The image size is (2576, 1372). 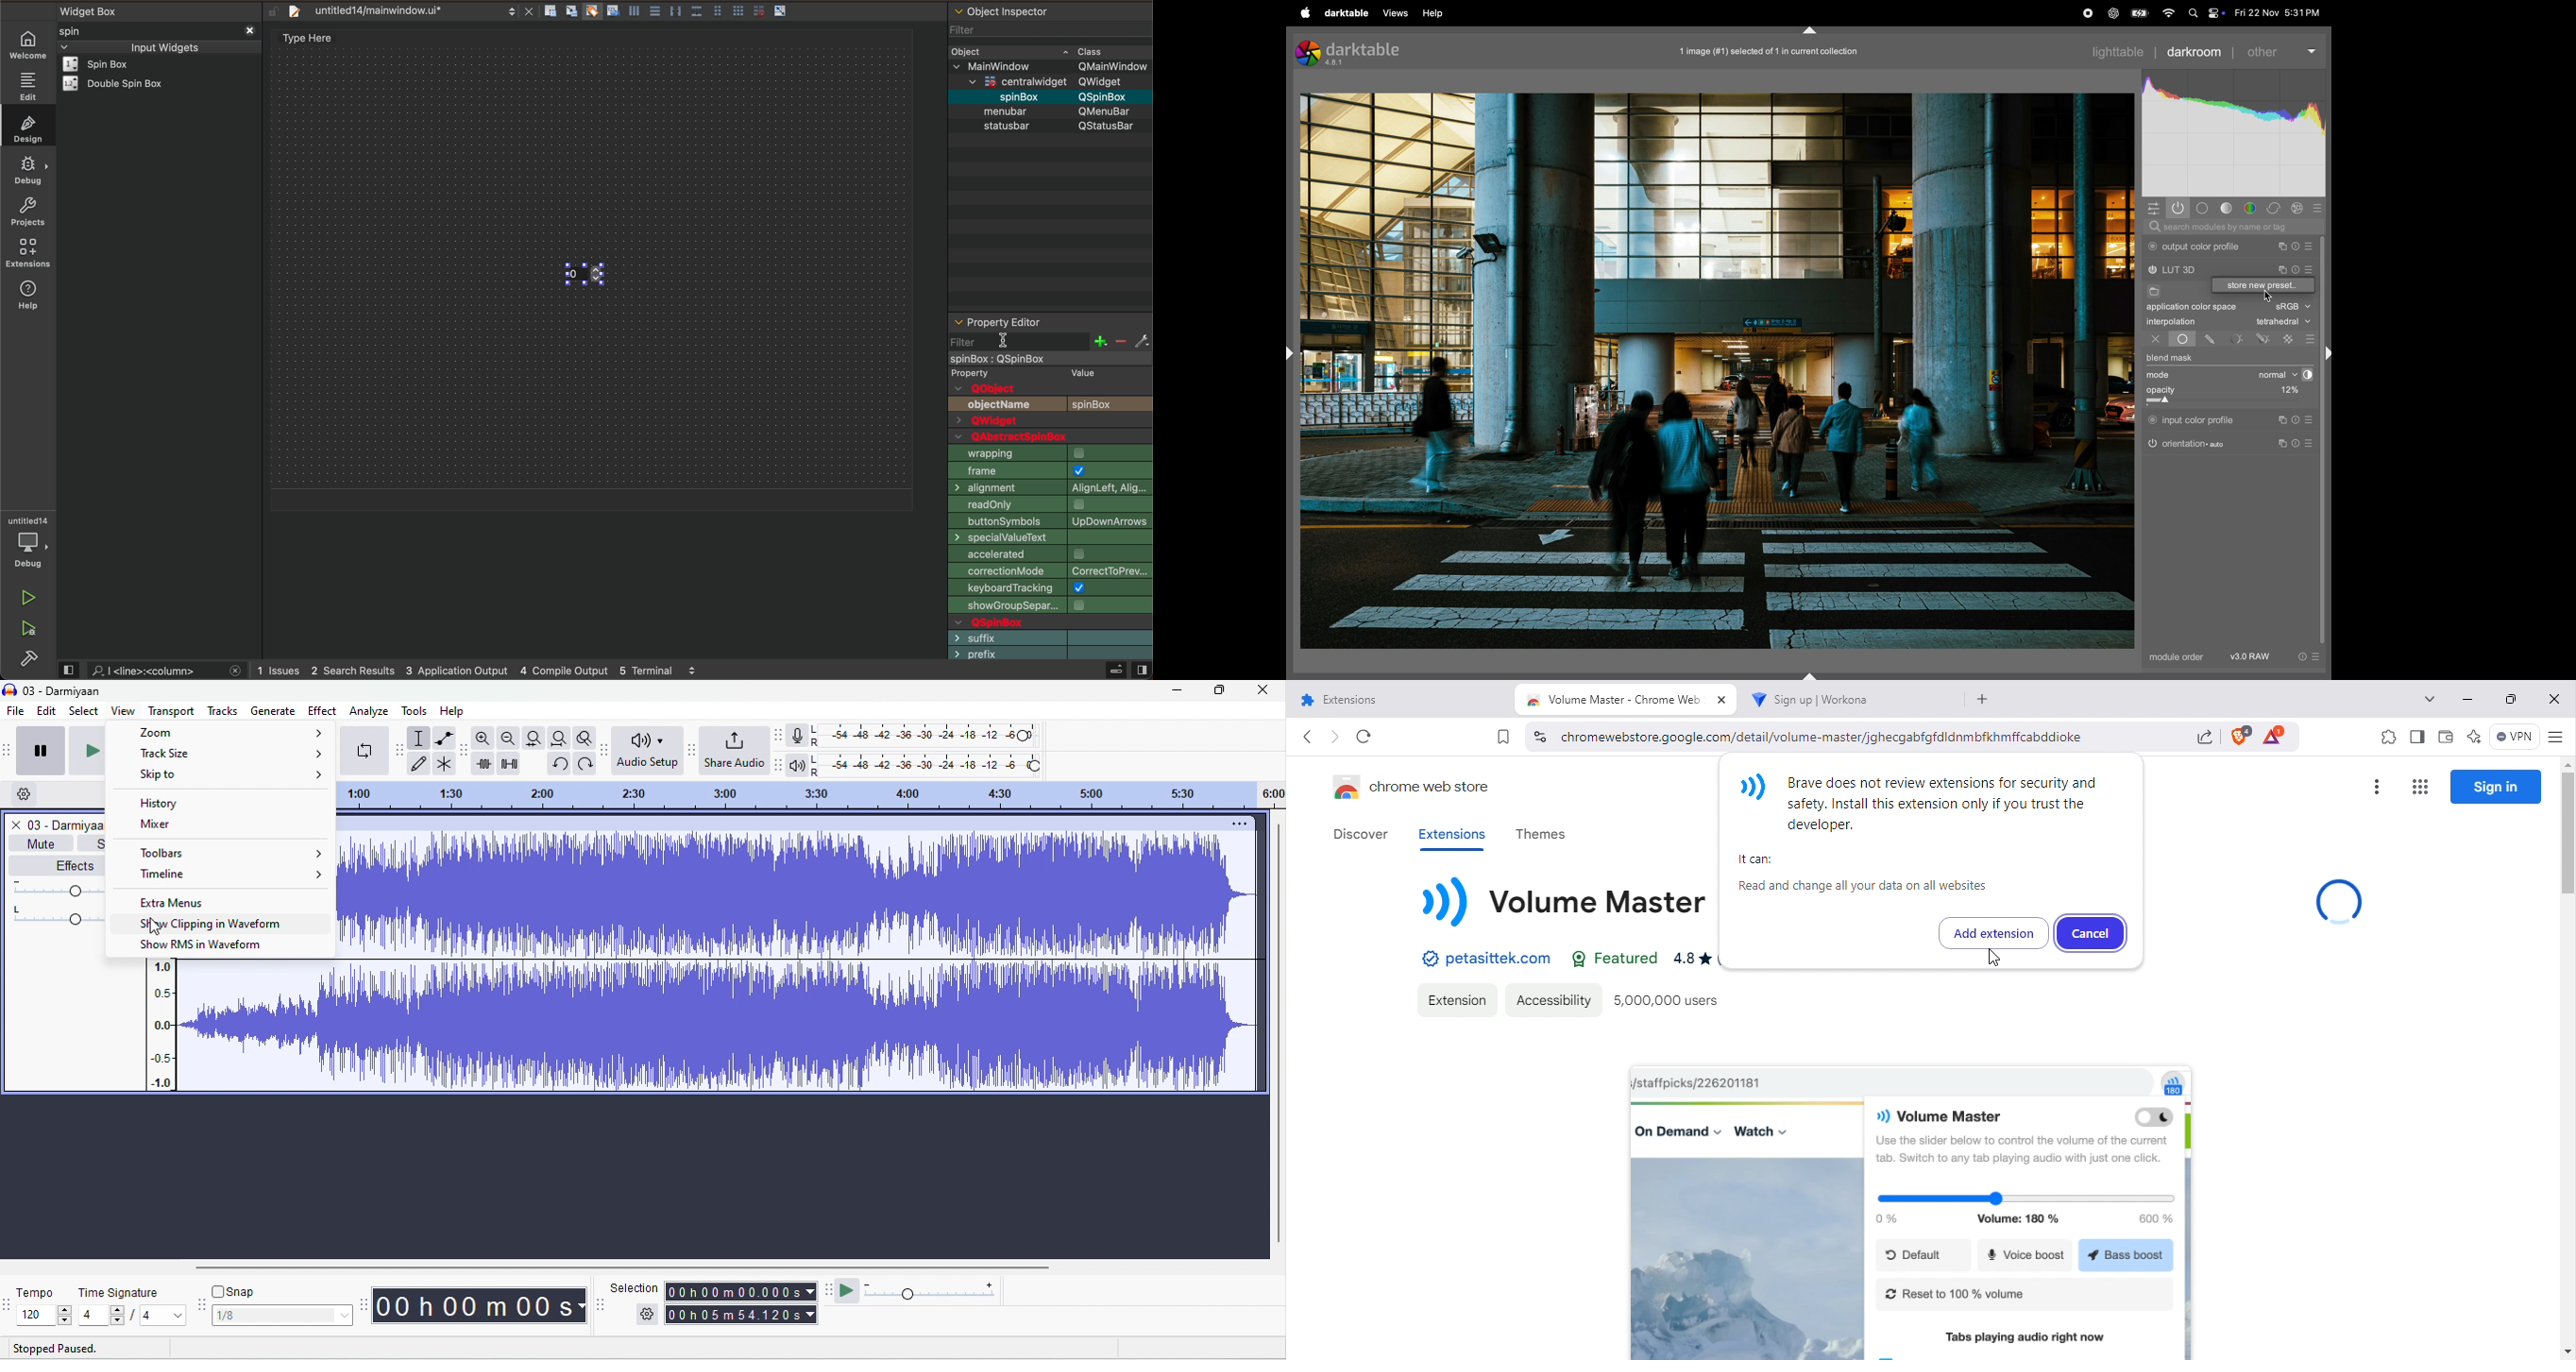 I want to click on silence selection, so click(x=512, y=765).